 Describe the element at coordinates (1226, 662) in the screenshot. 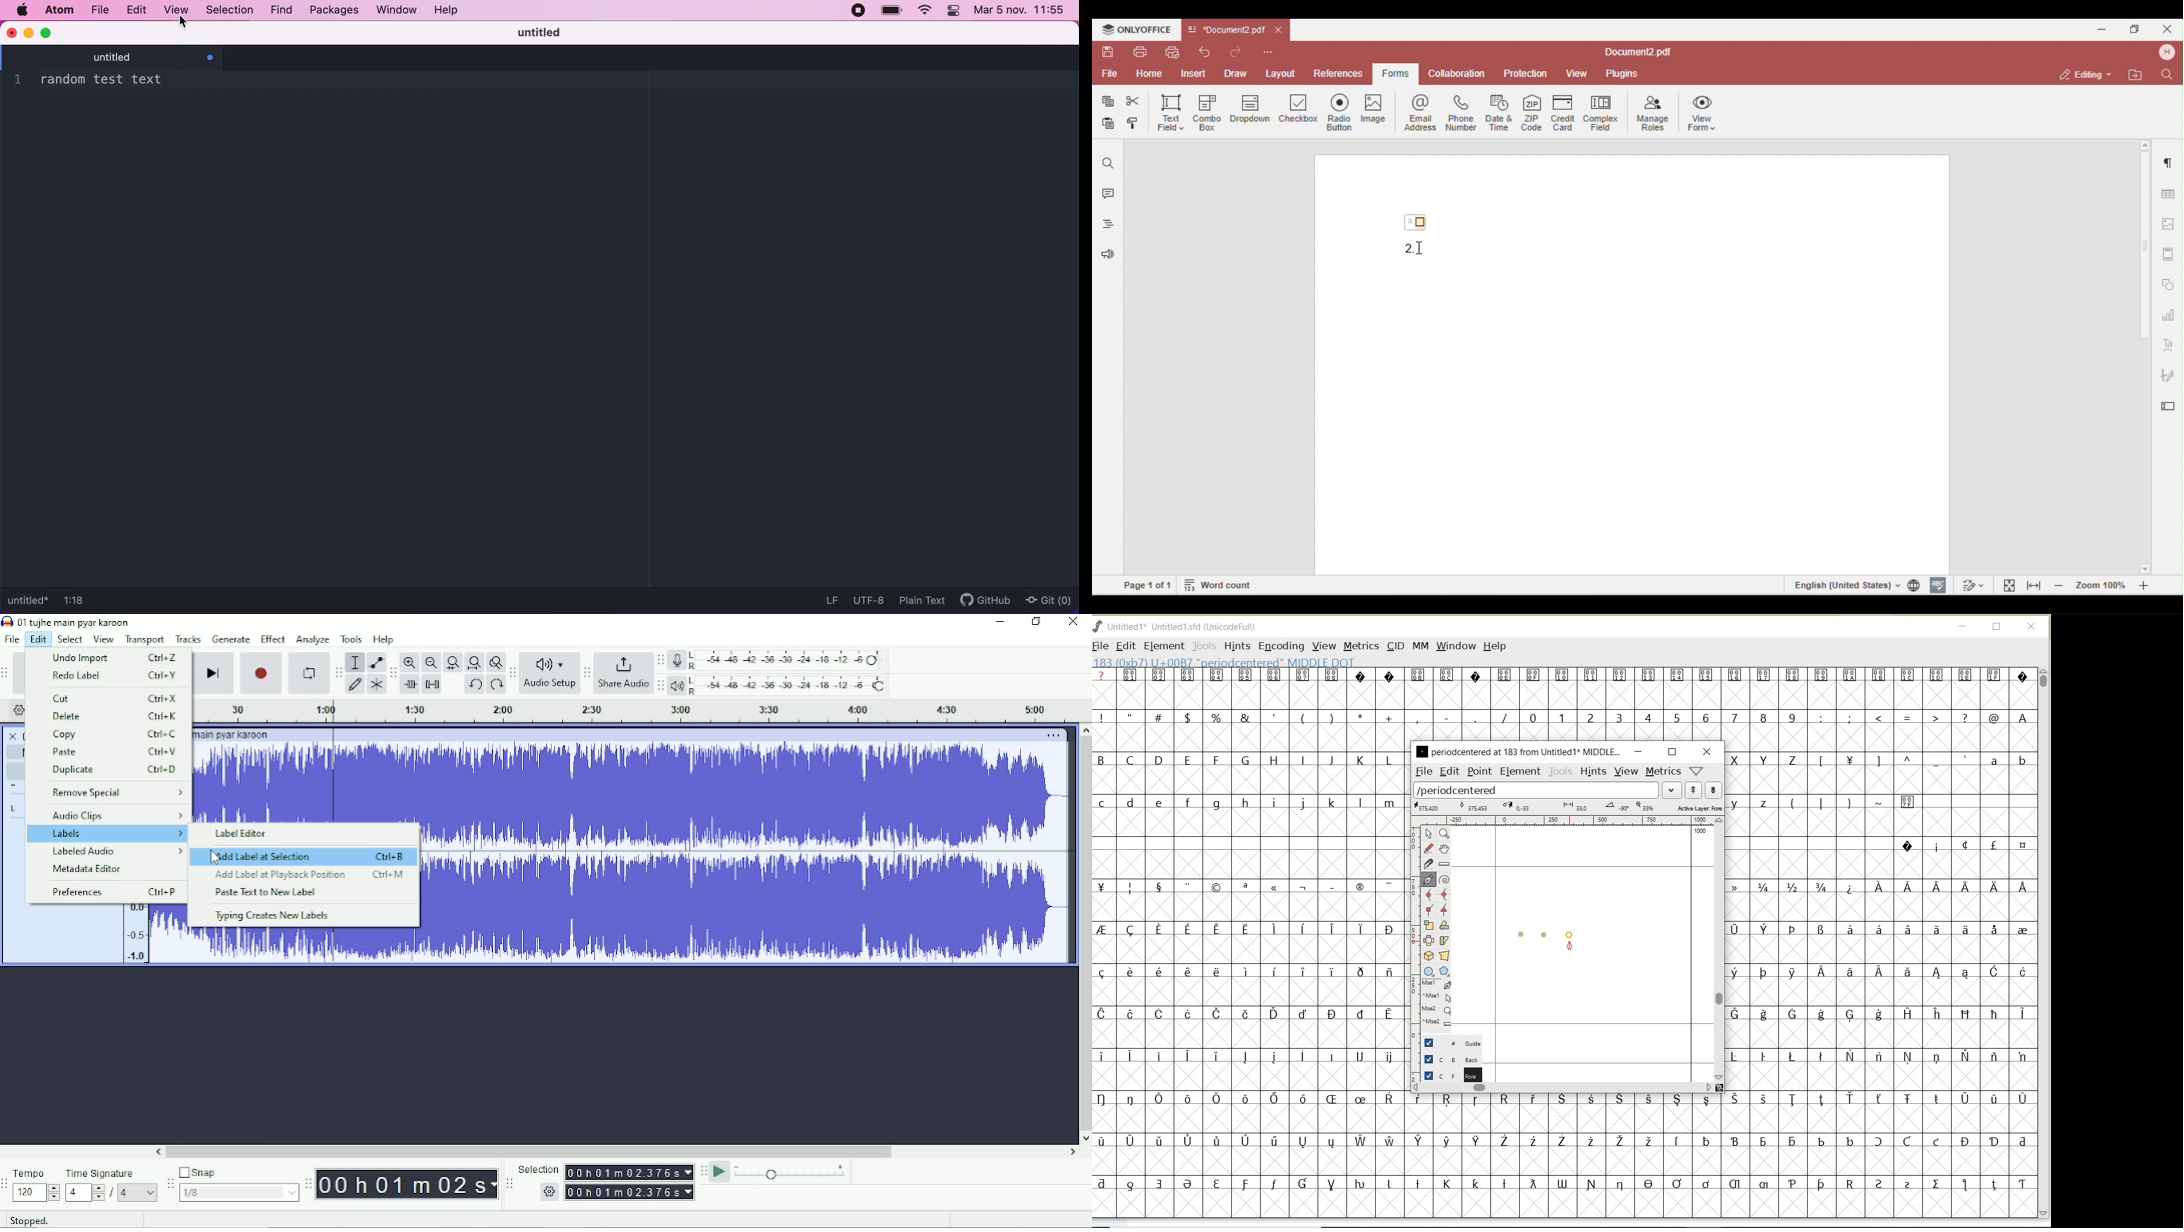

I see `glyph info` at that location.